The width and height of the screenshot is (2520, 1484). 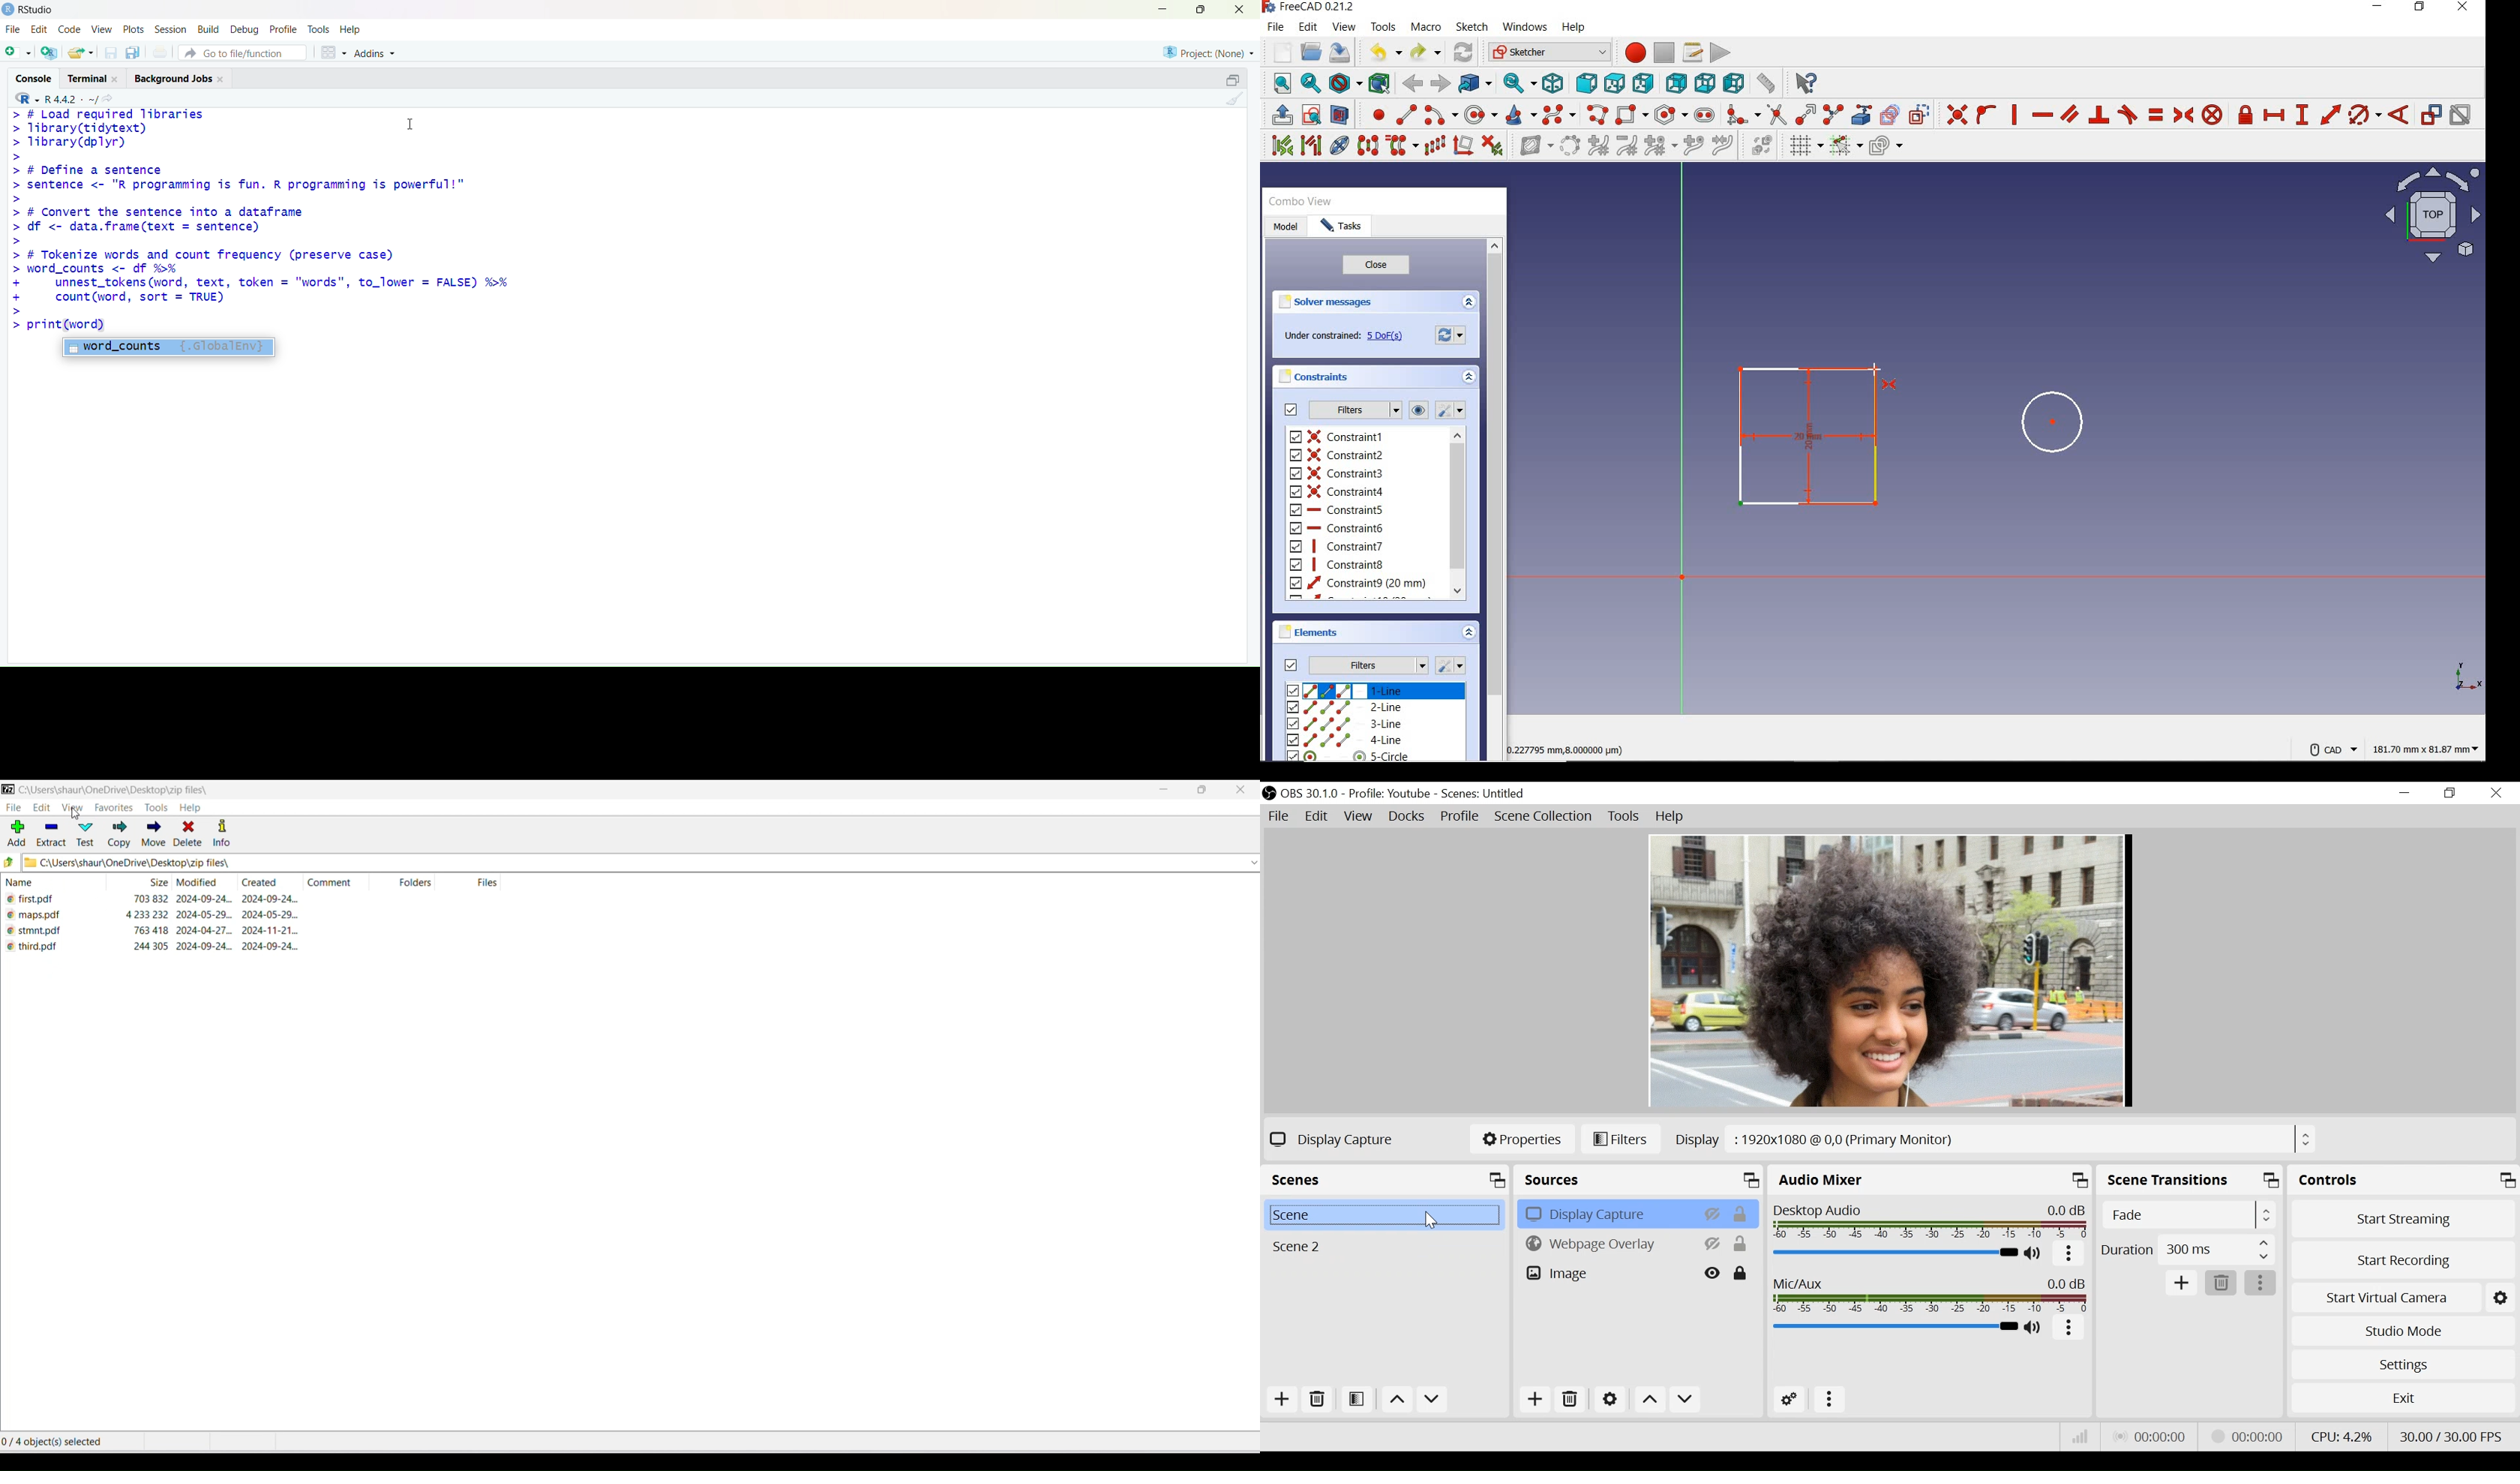 What do you see at coordinates (36, 78) in the screenshot?
I see `console` at bounding box center [36, 78].